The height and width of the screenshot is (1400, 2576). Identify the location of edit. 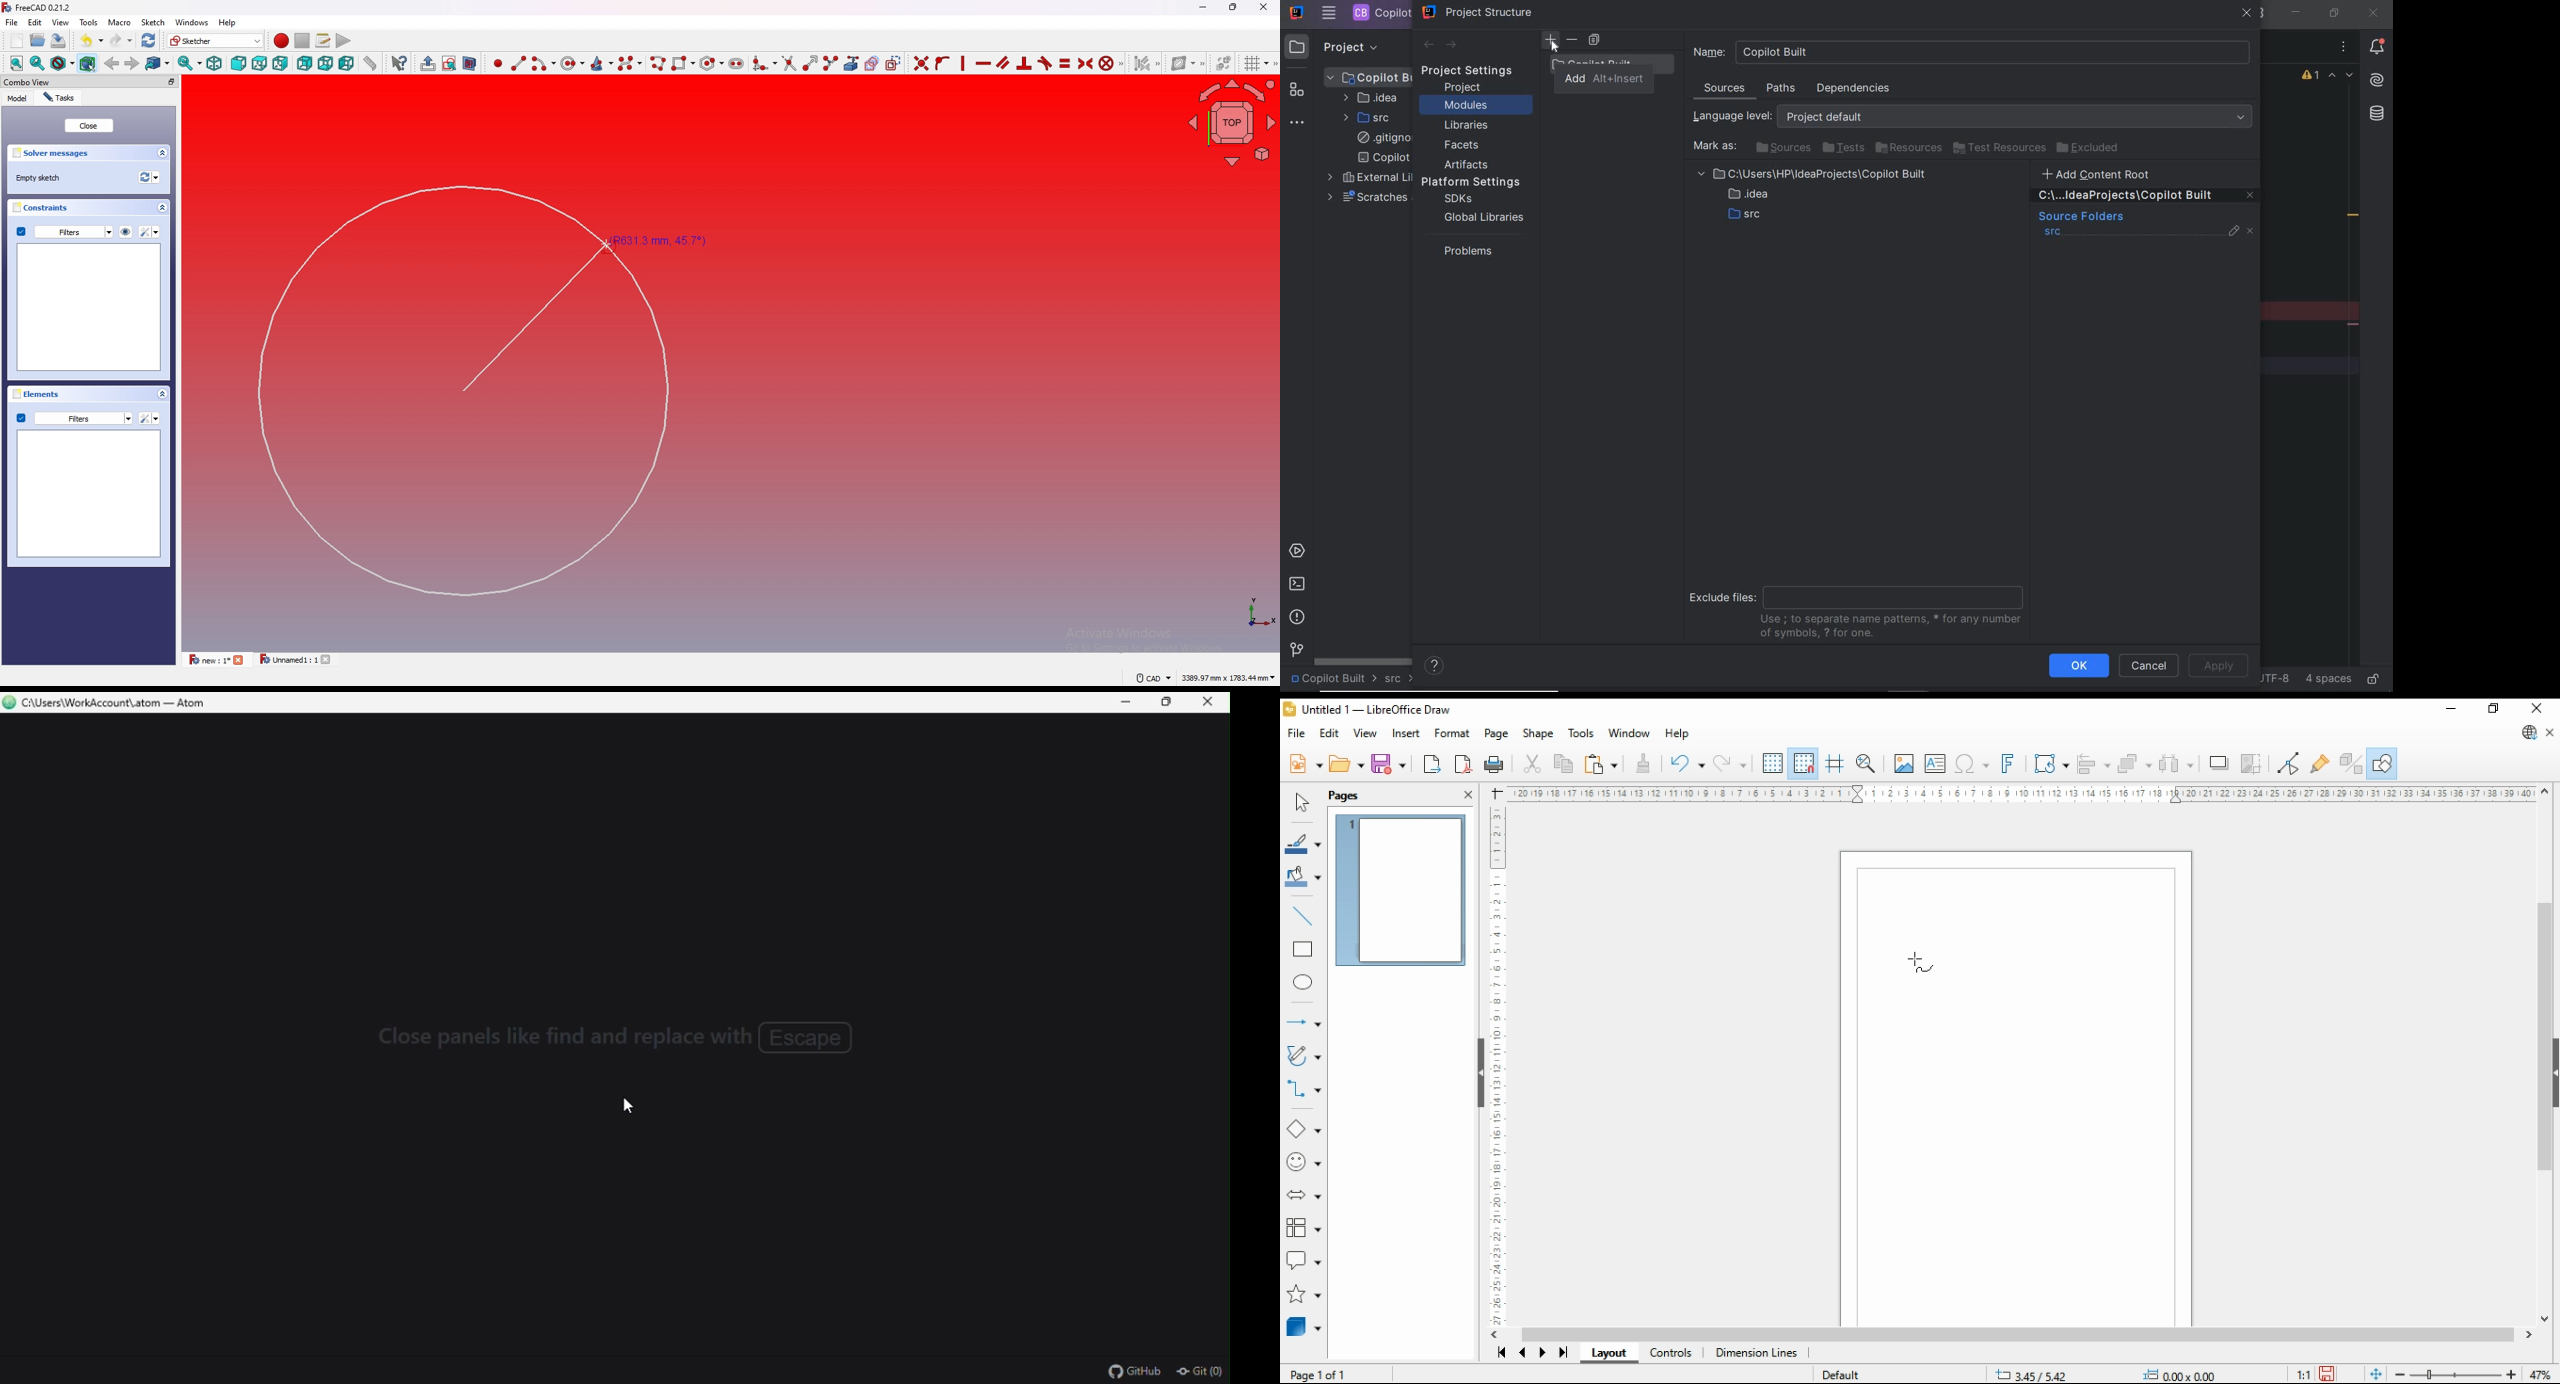
(1330, 733).